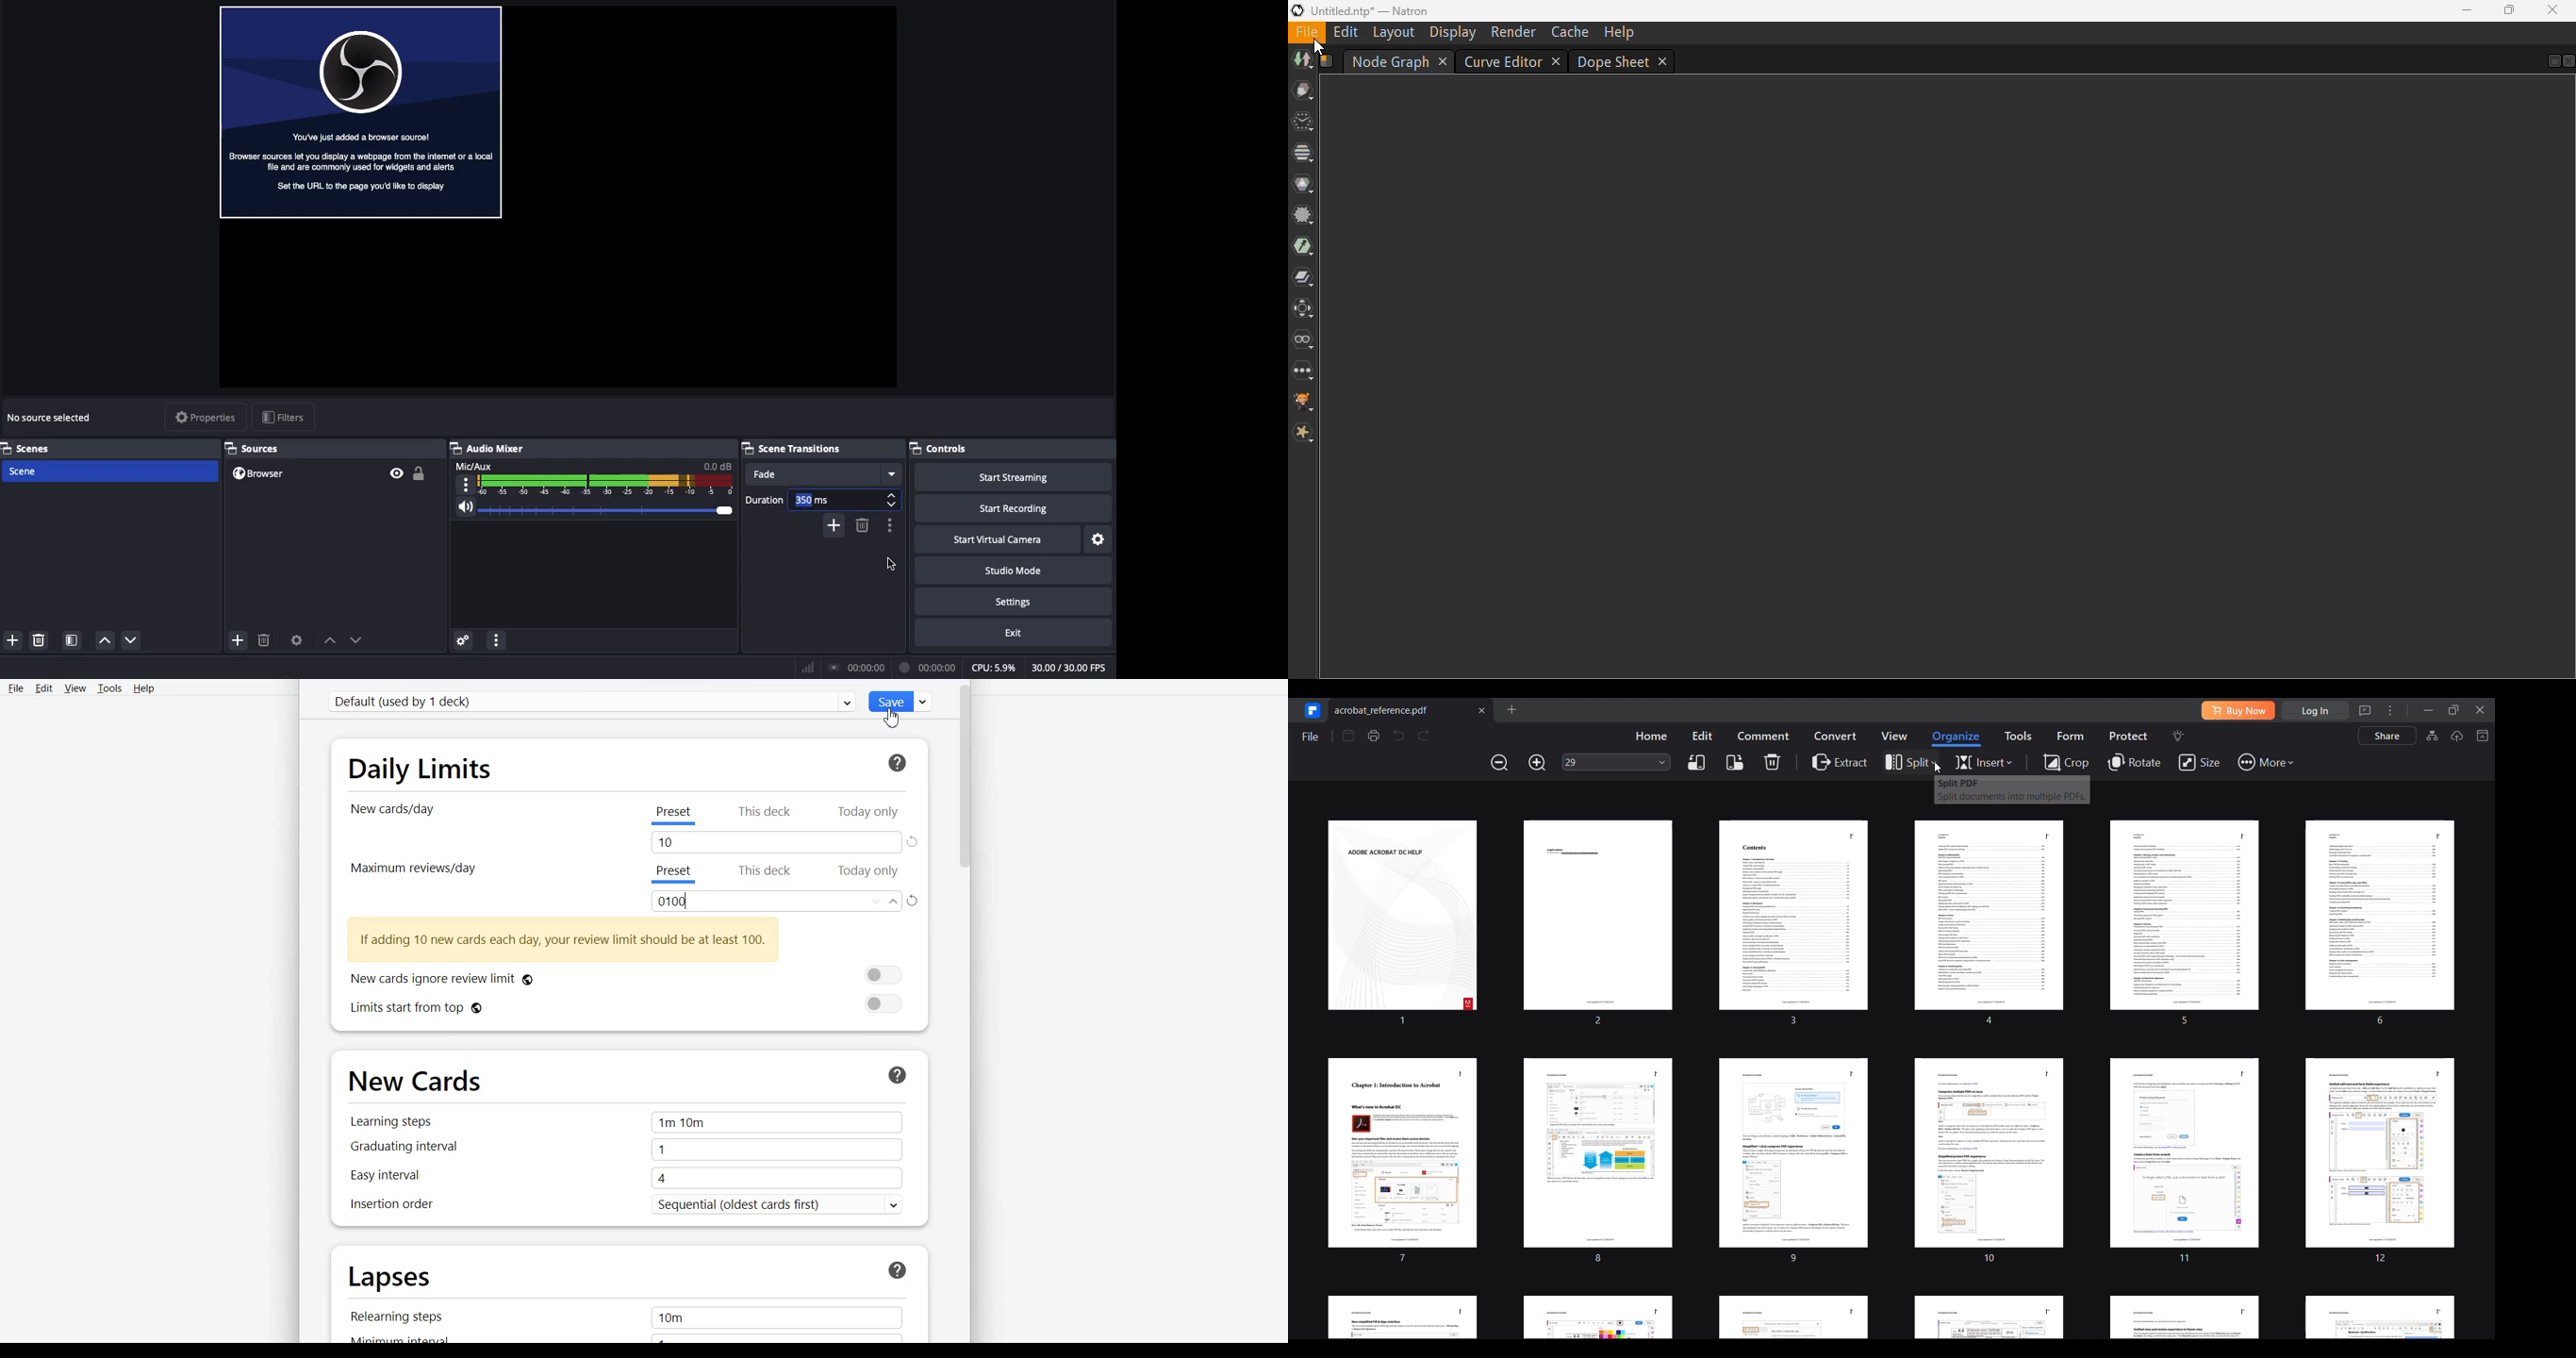 This screenshot has width=2576, height=1372. What do you see at coordinates (948, 449) in the screenshot?
I see `Controls` at bounding box center [948, 449].